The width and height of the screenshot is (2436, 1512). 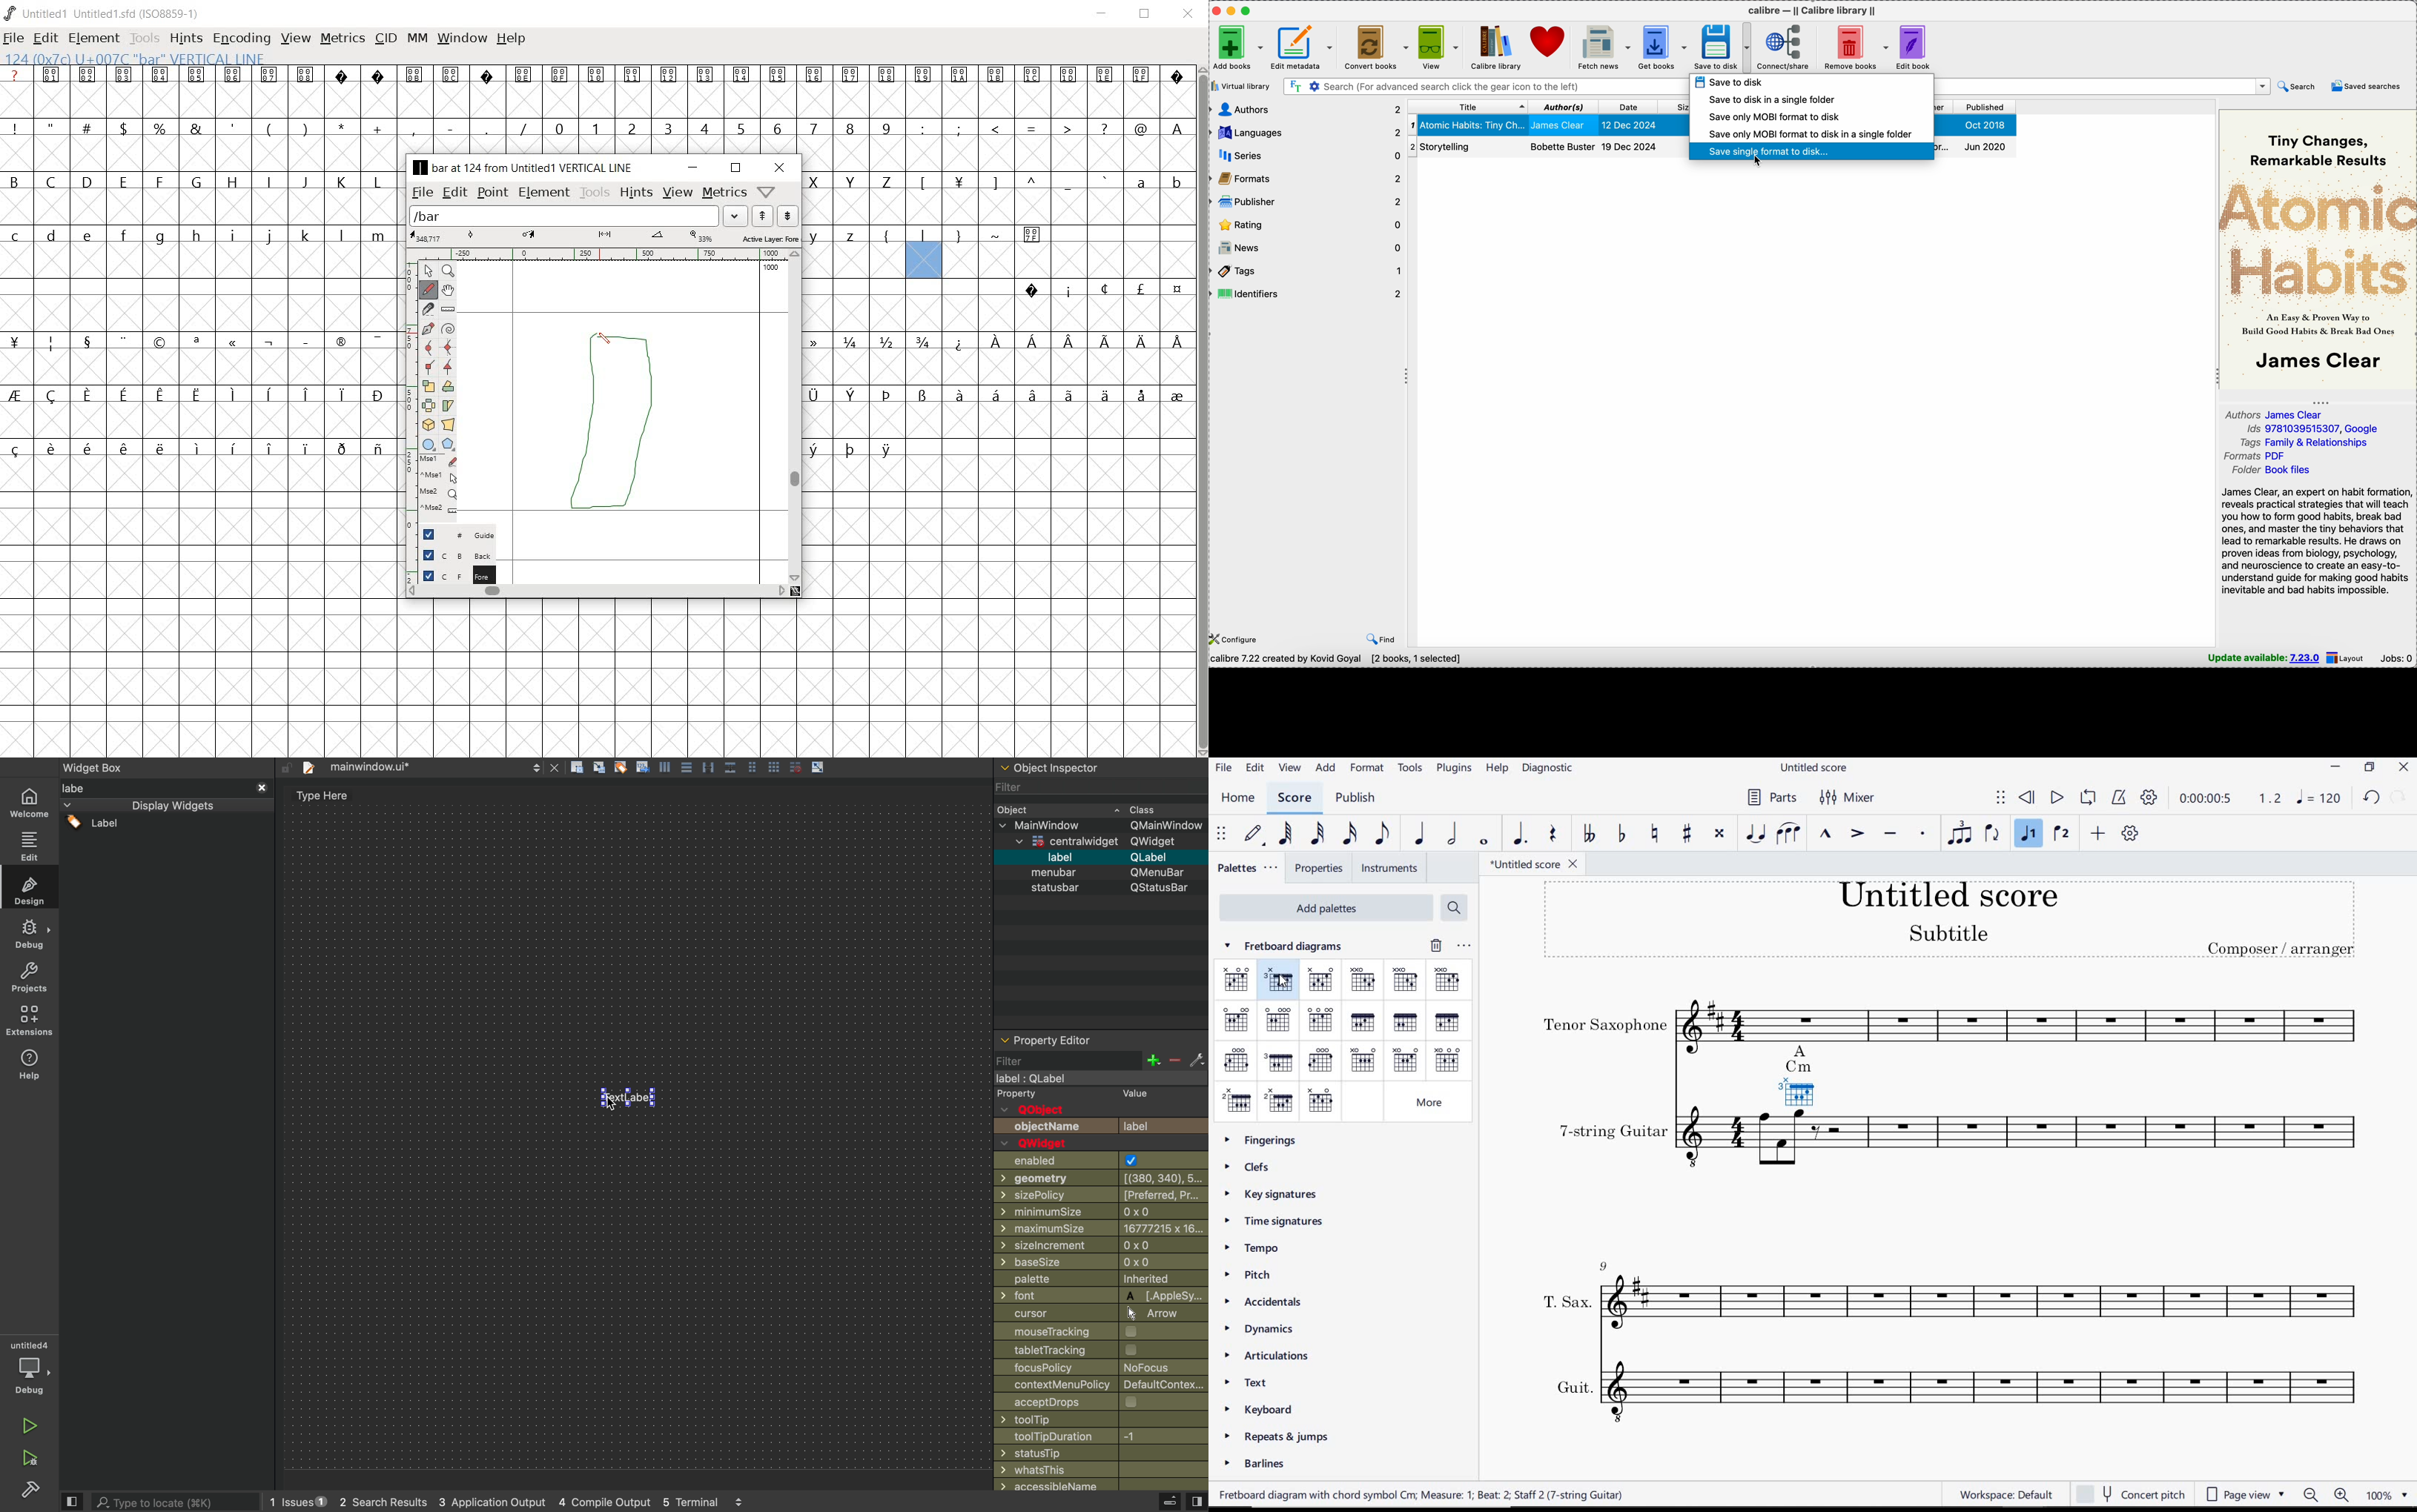 What do you see at coordinates (598, 75) in the screenshot?
I see `special symbols` at bounding box center [598, 75].